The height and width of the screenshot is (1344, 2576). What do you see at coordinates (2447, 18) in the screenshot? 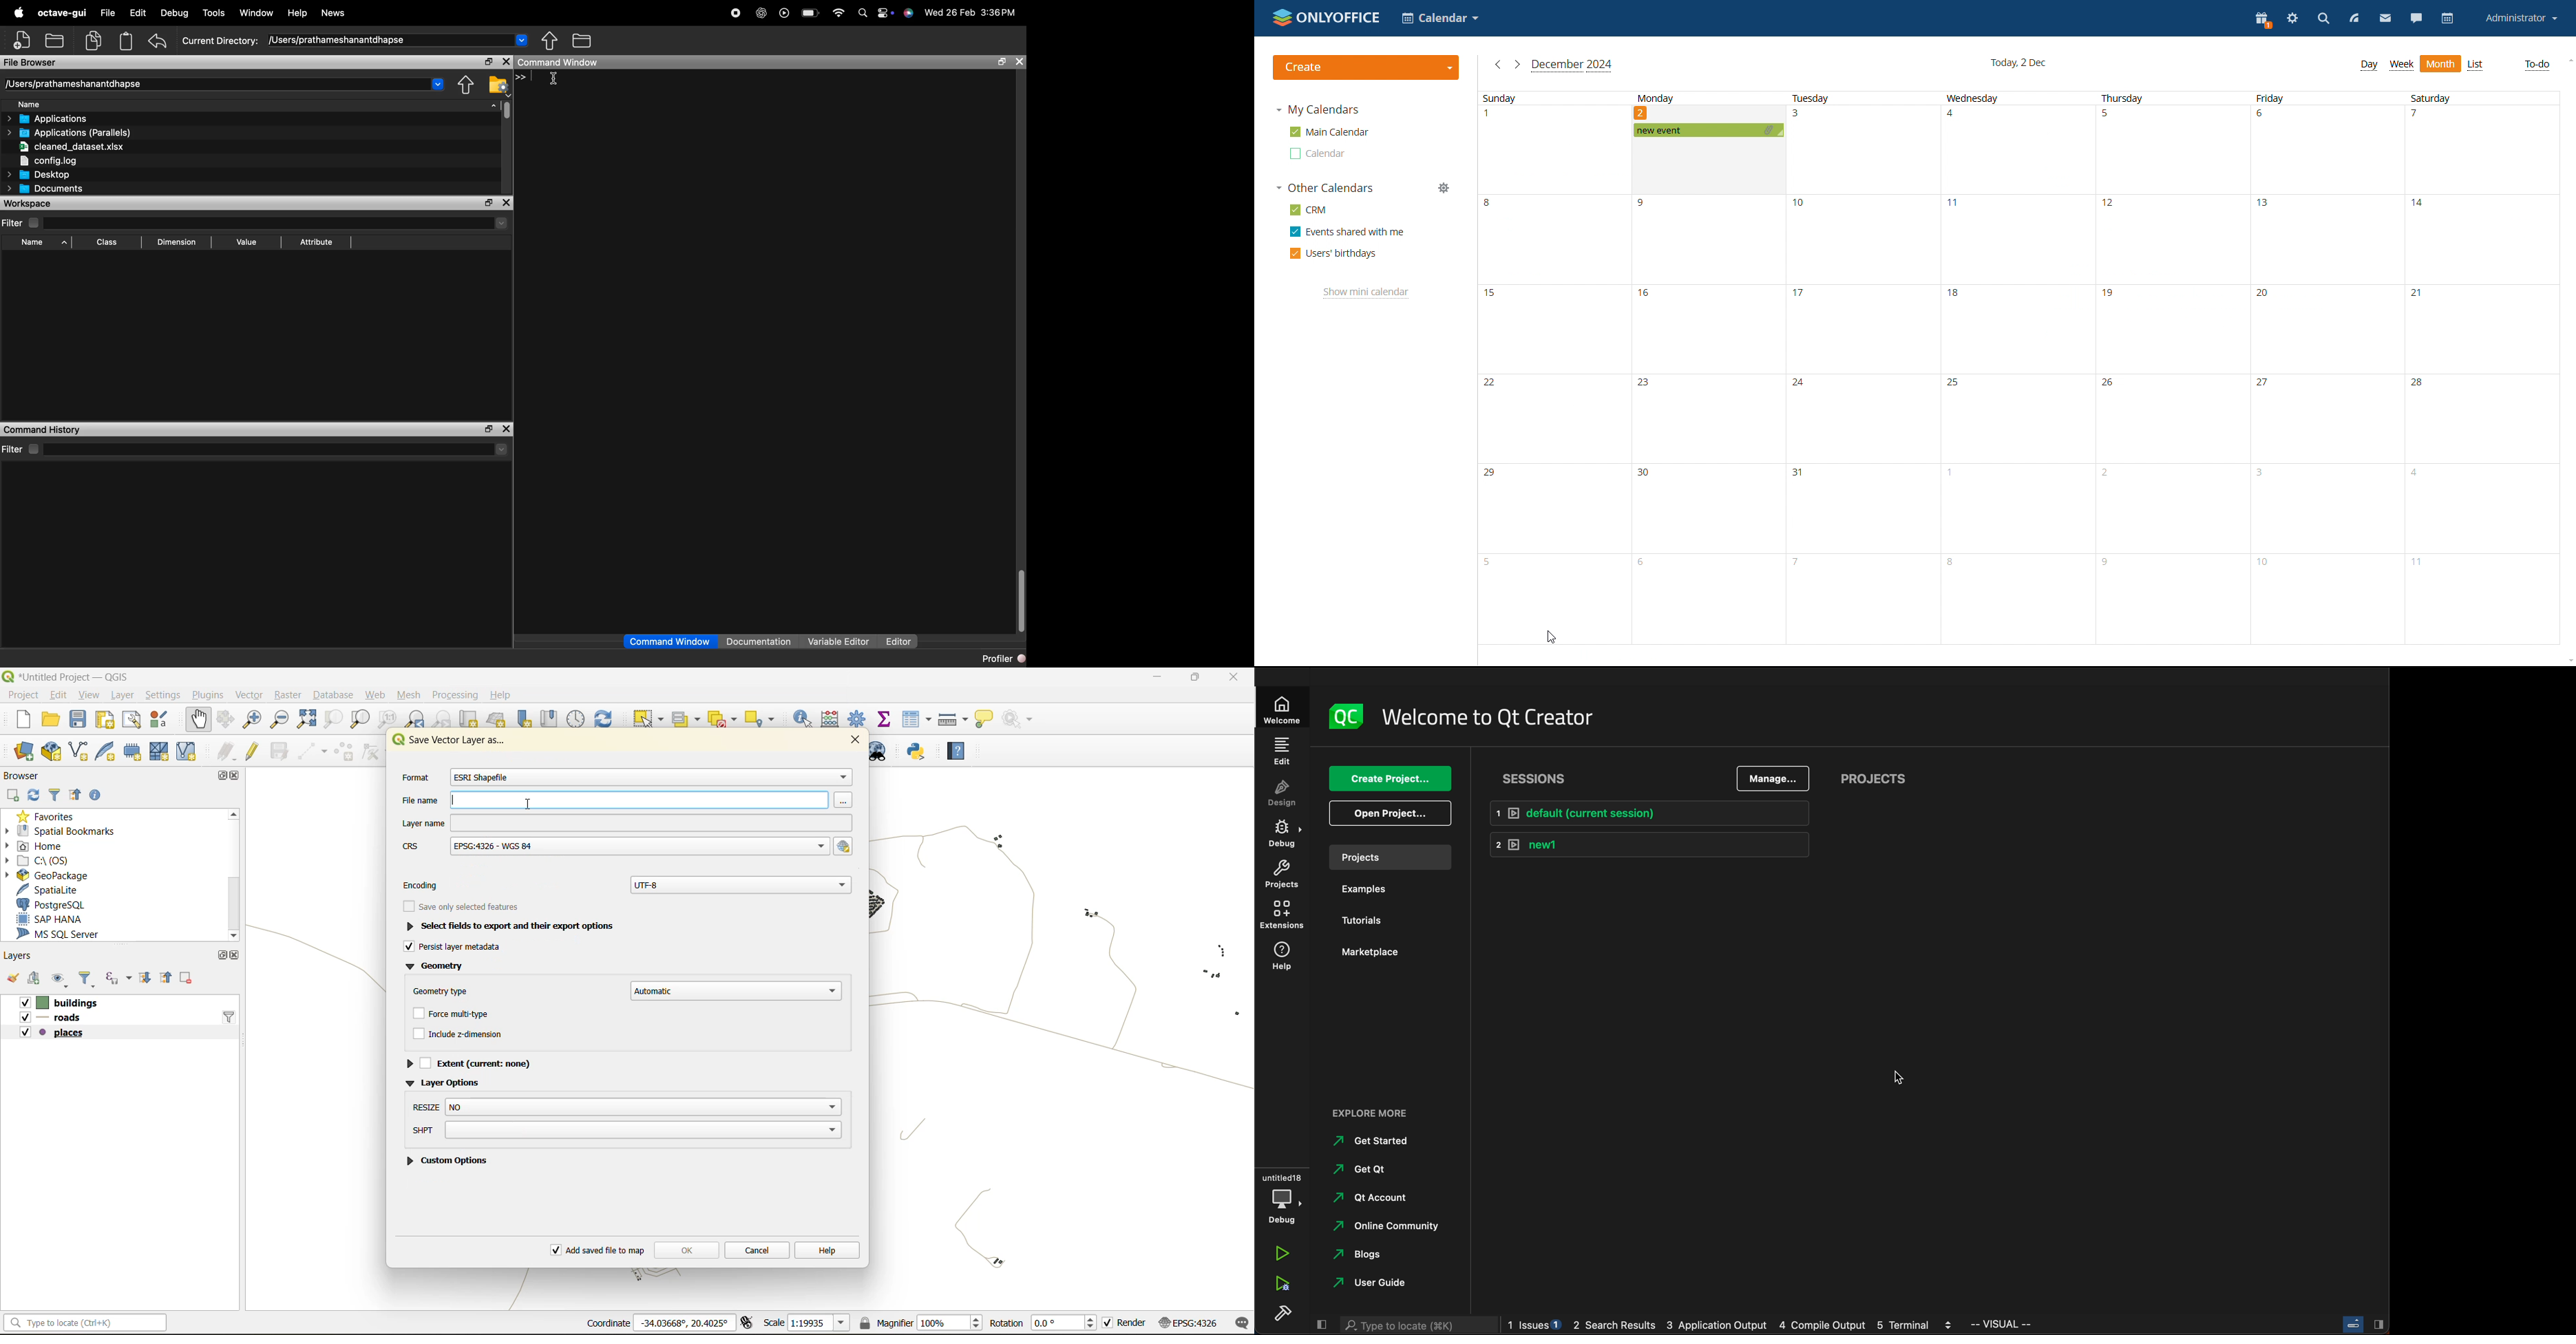
I see `calendar` at bounding box center [2447, 18].